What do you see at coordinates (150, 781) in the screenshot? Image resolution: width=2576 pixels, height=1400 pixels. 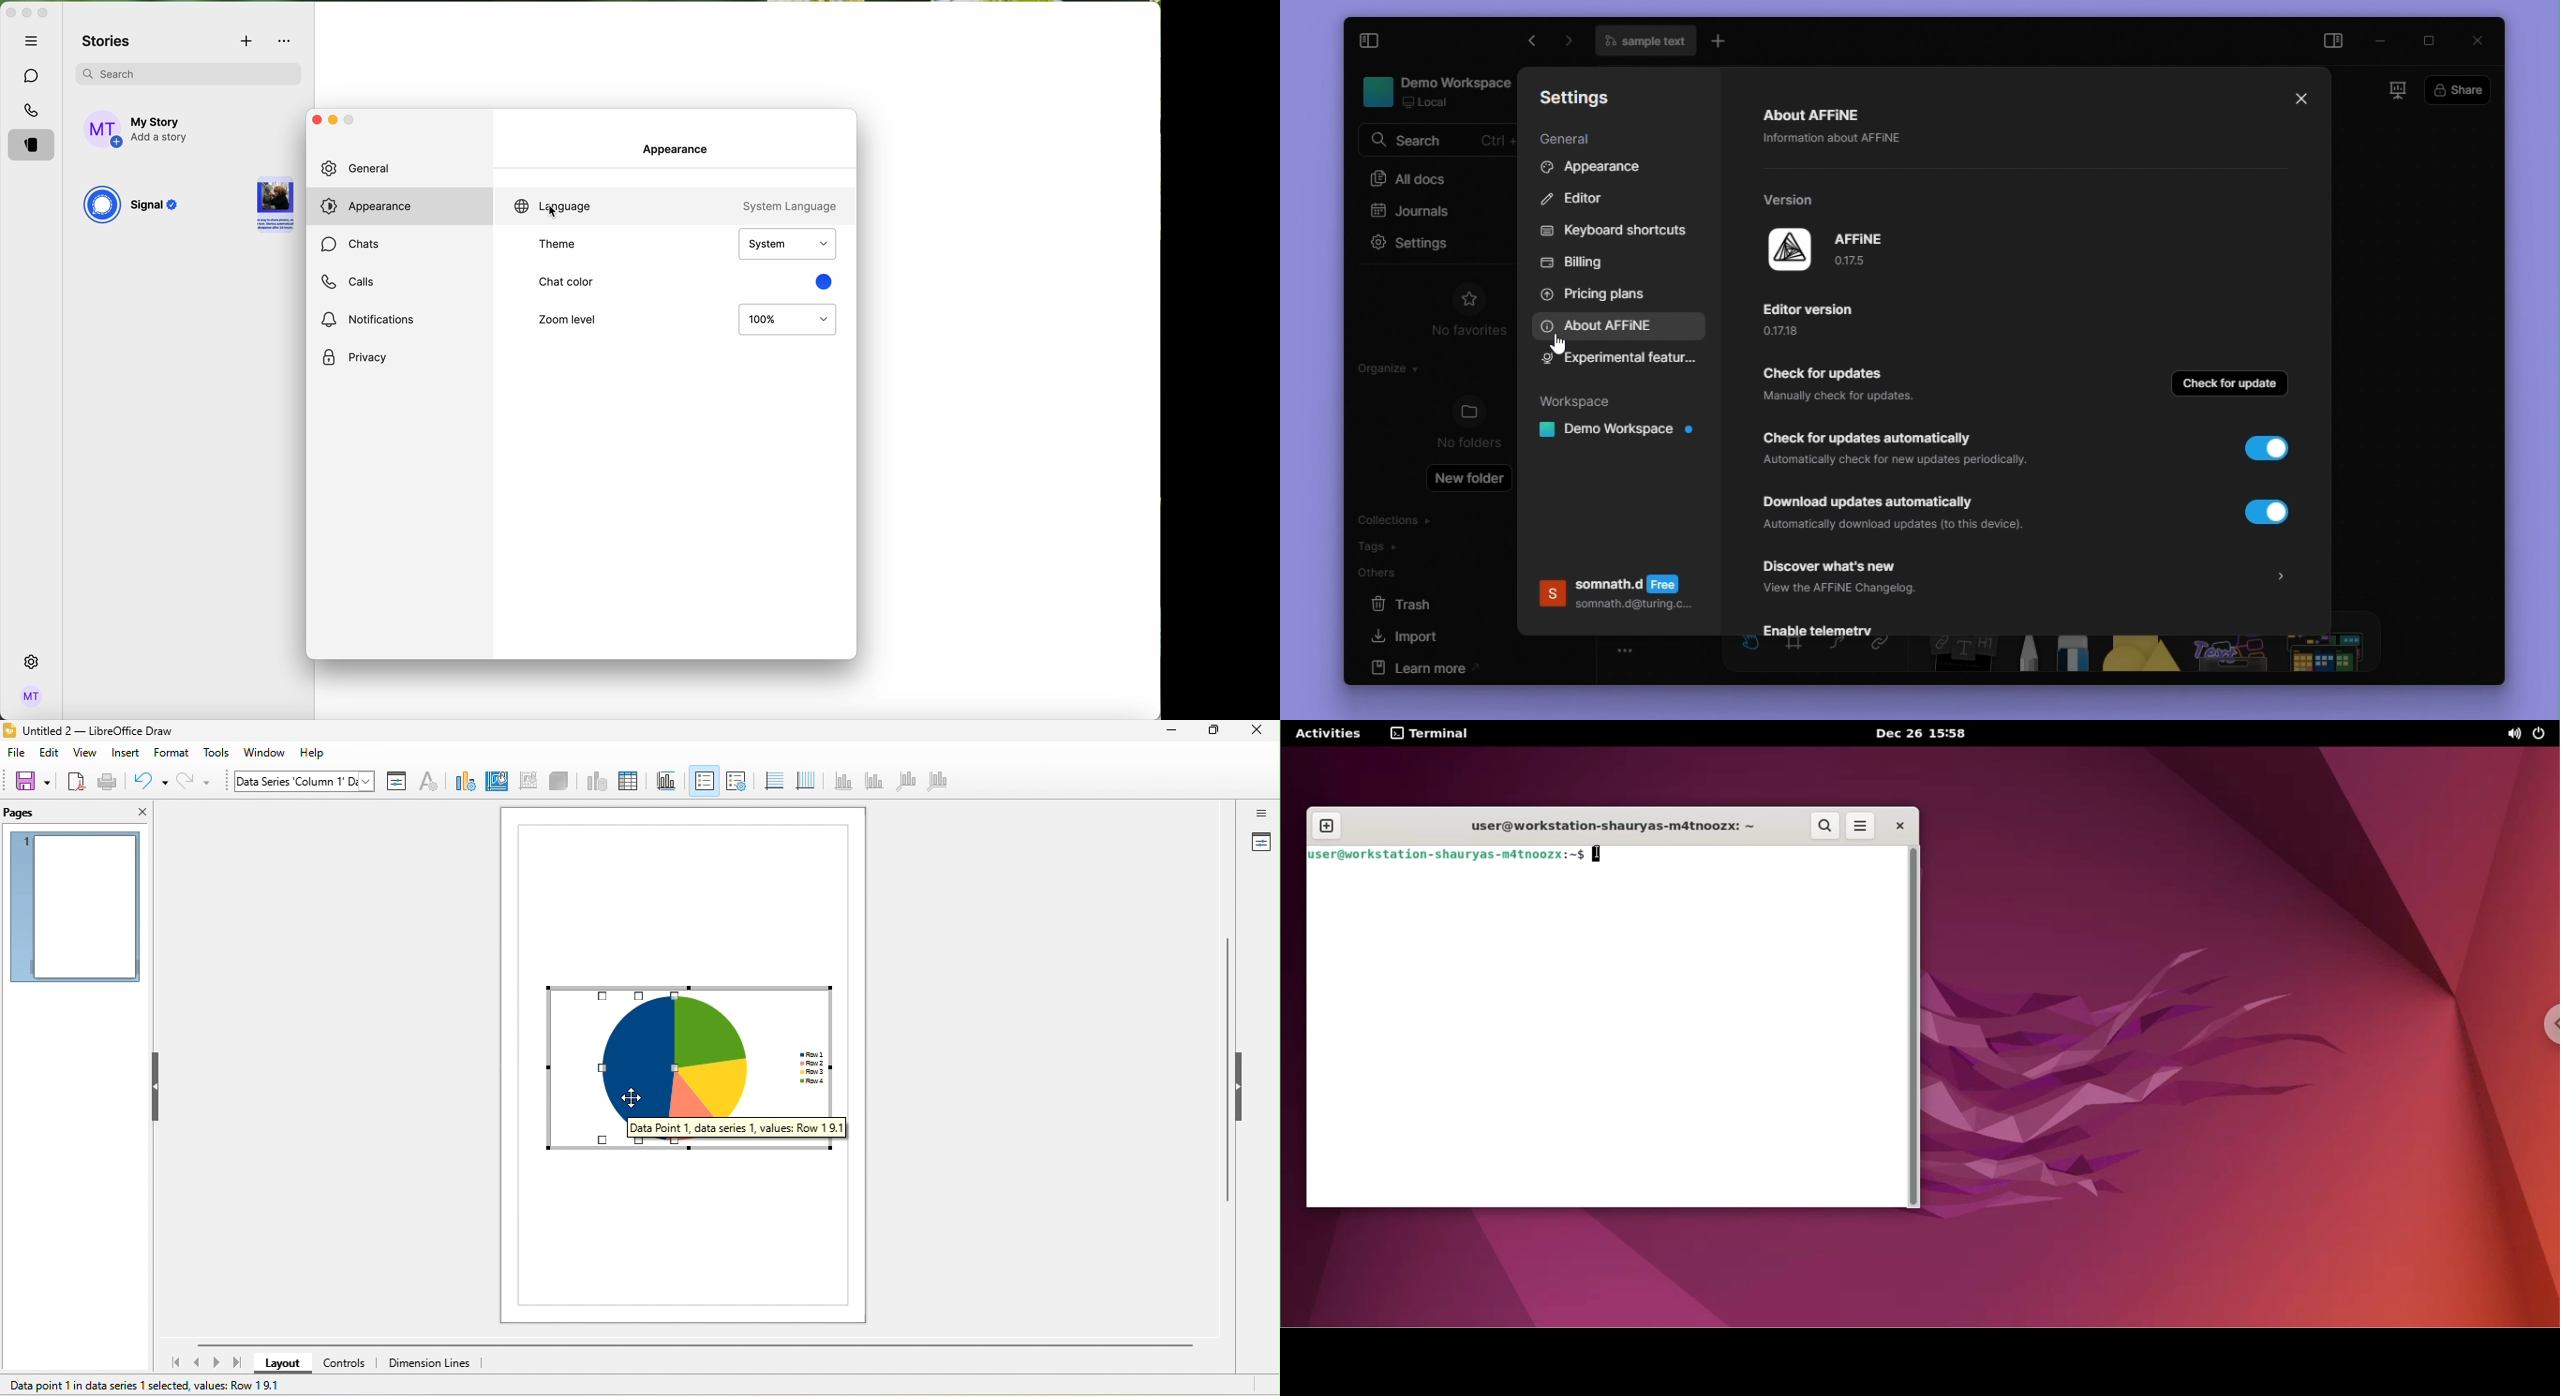 I see `undo` at bounding box center [150, 781].